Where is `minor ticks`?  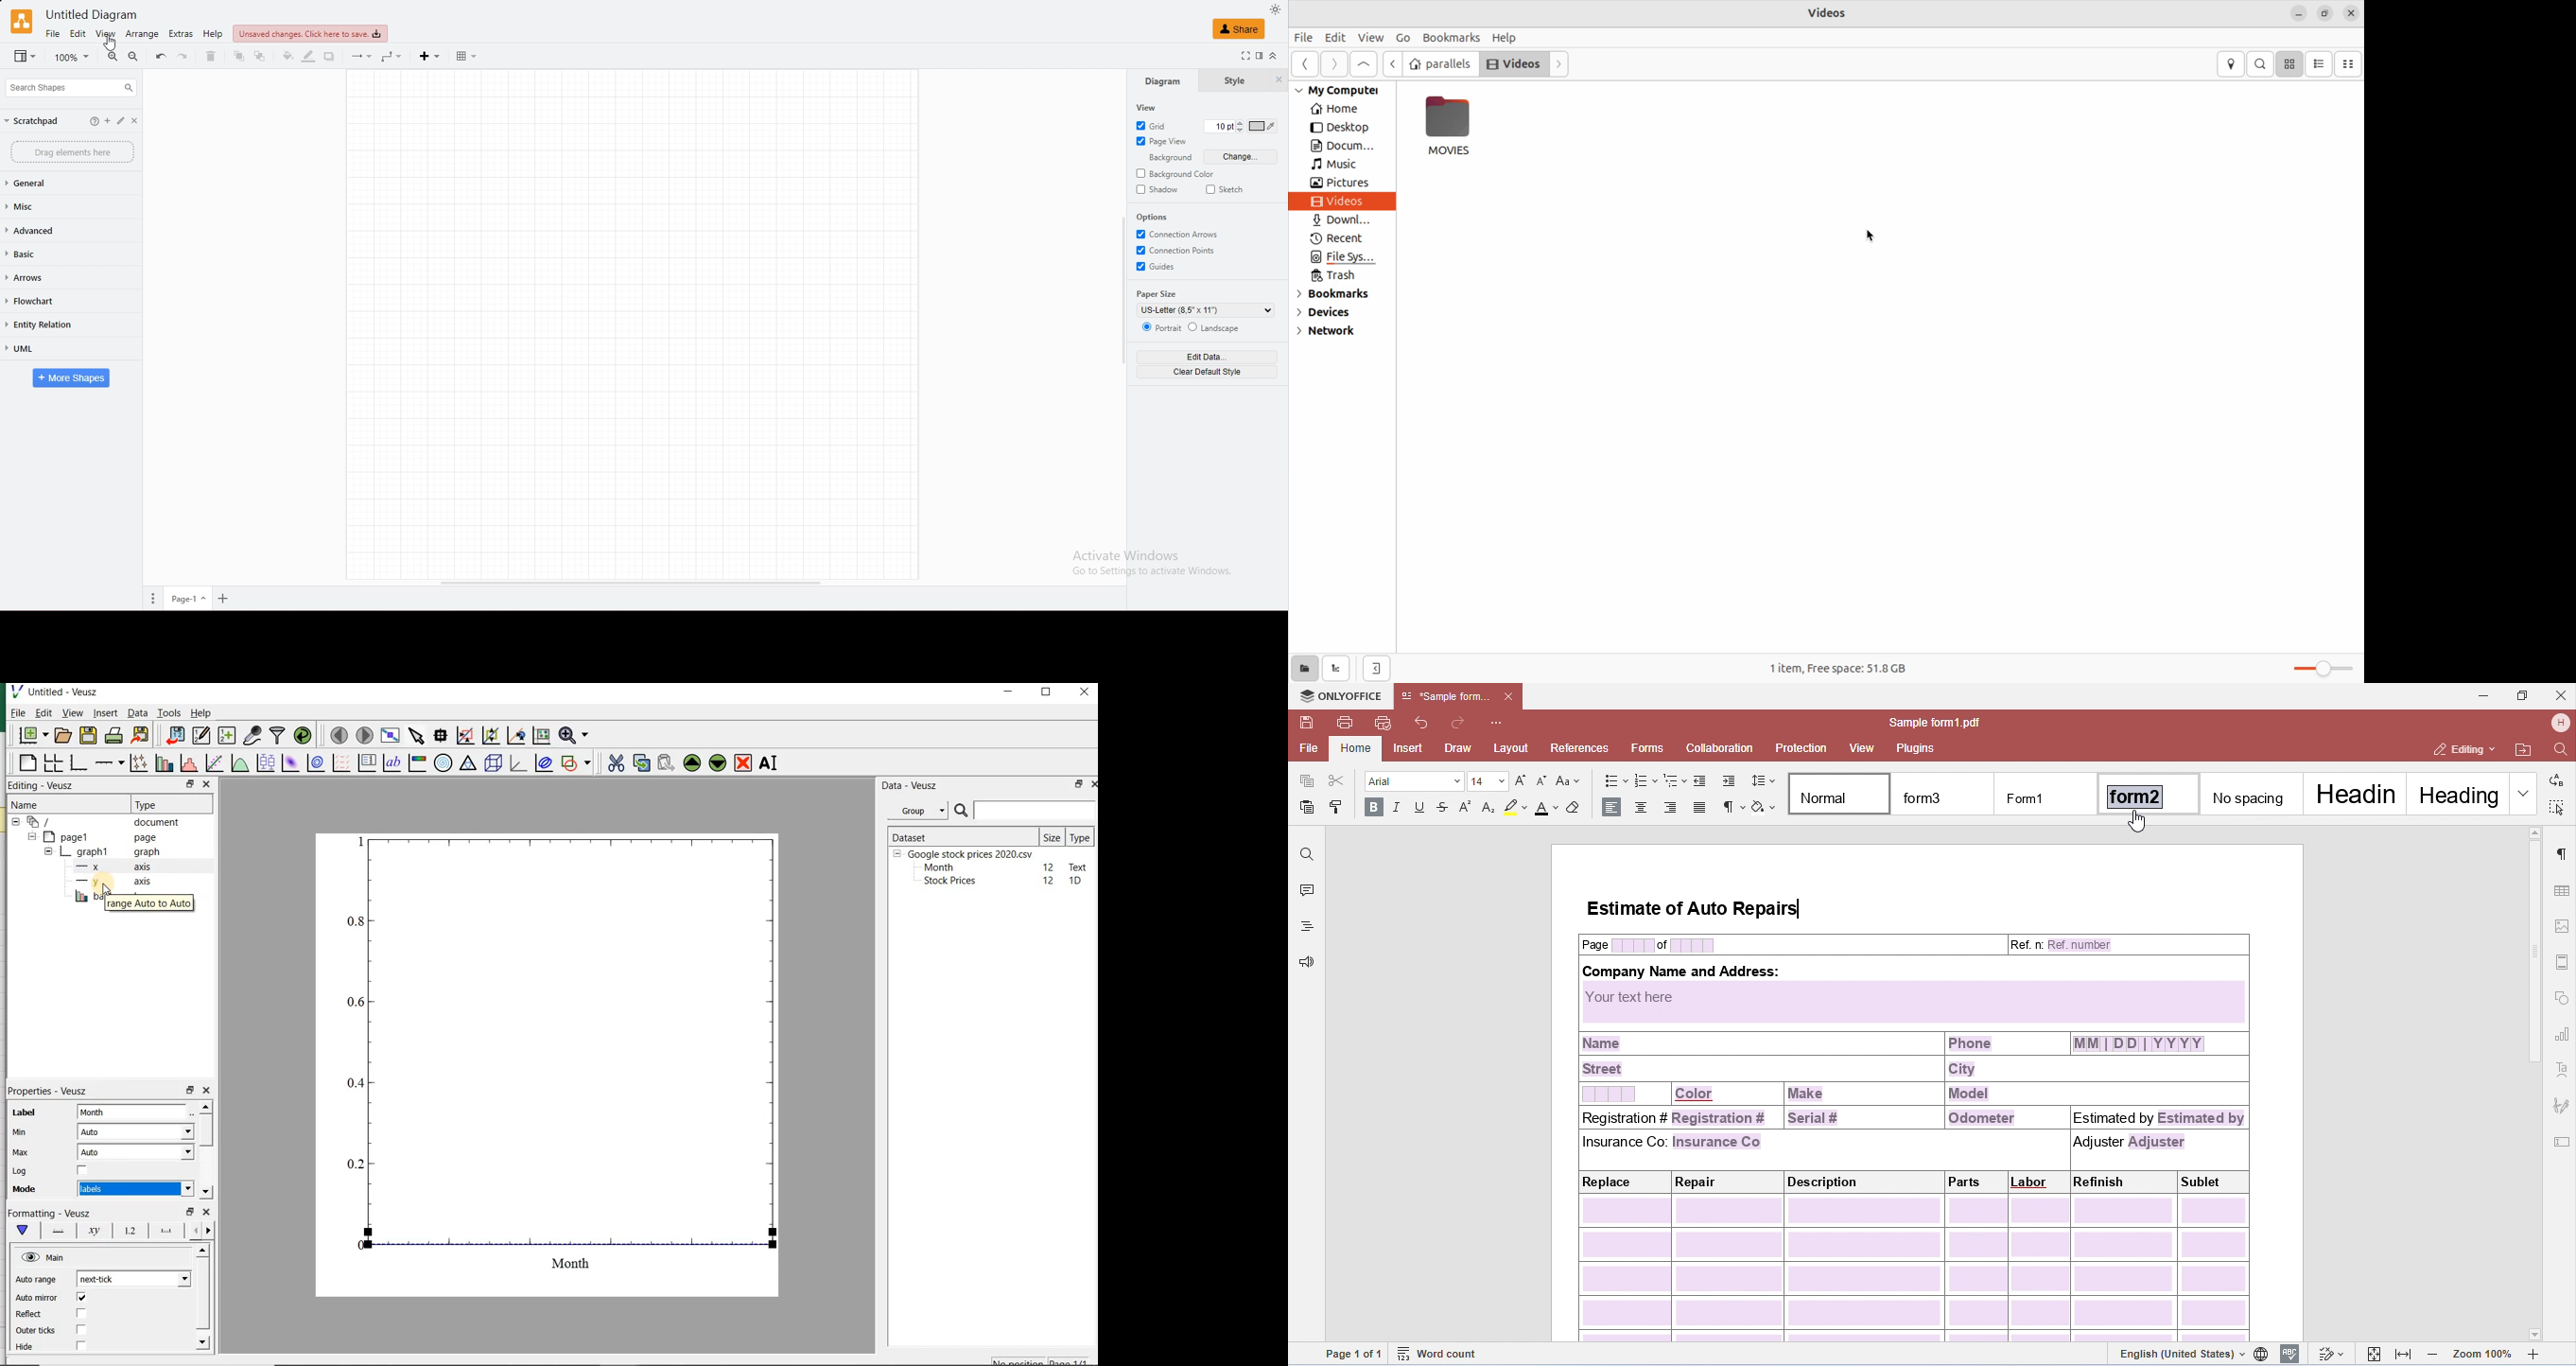
minor ticks is located at coordinates (201, 1231).